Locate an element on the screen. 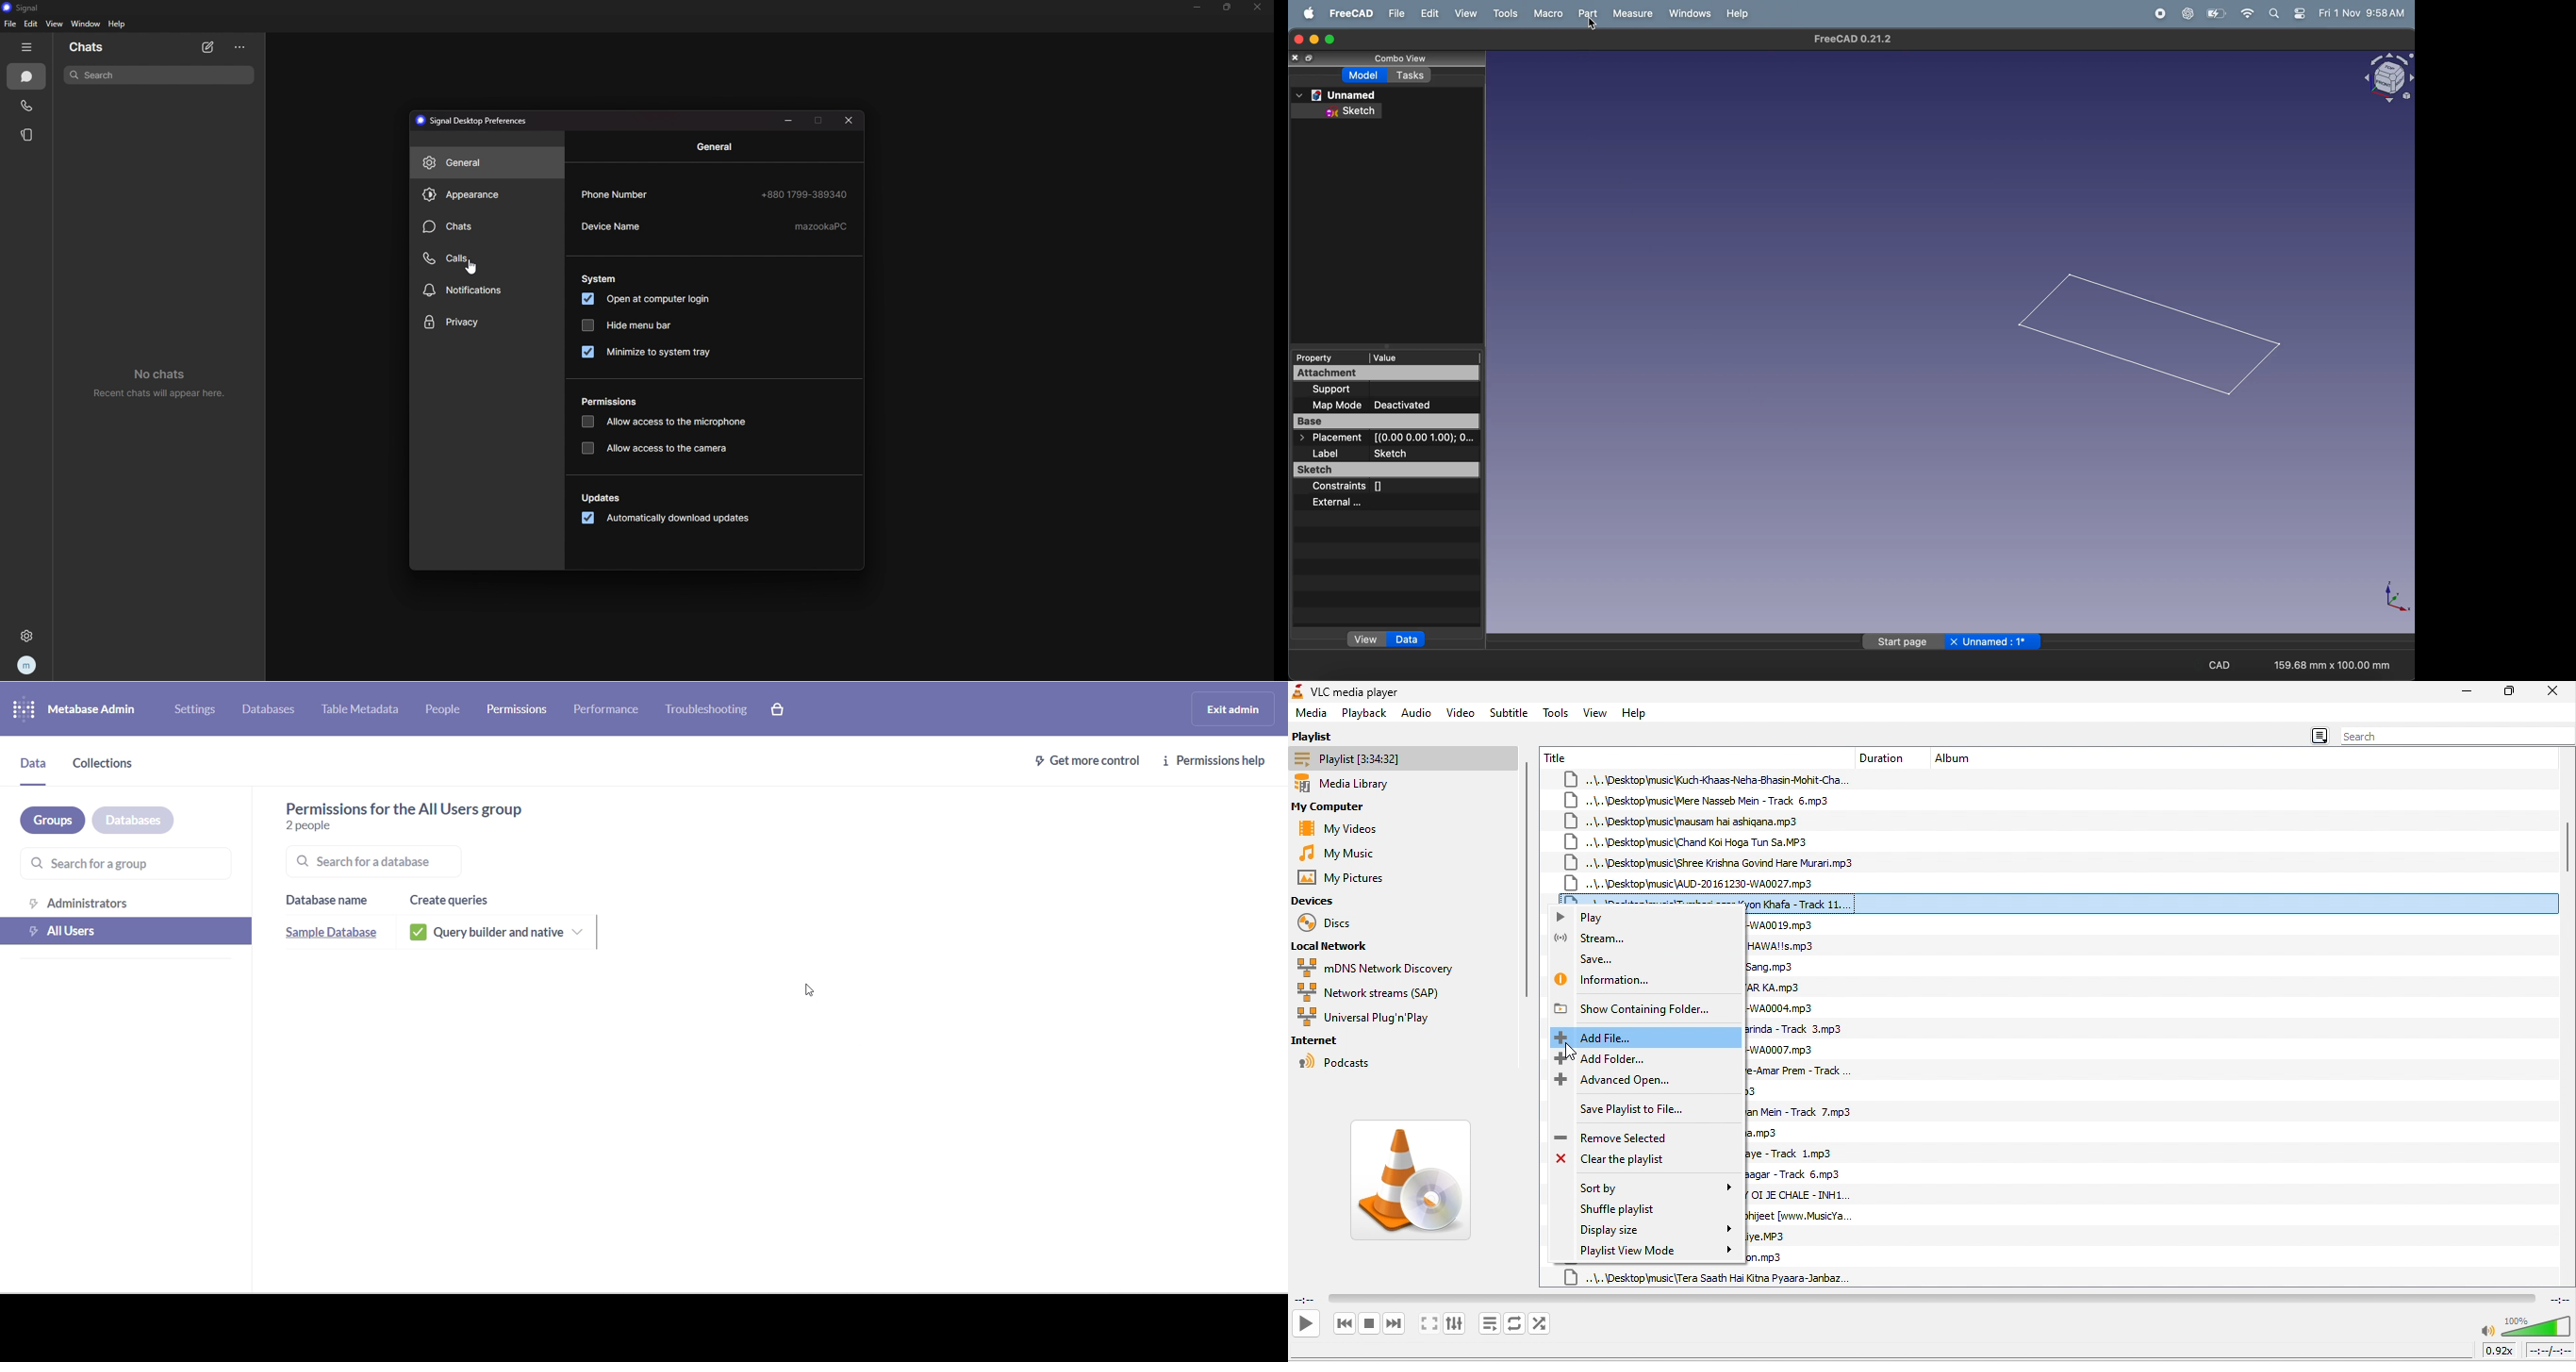 This screenshot has width=2576, height=1372. maximize is located at coordinates (819, 119).